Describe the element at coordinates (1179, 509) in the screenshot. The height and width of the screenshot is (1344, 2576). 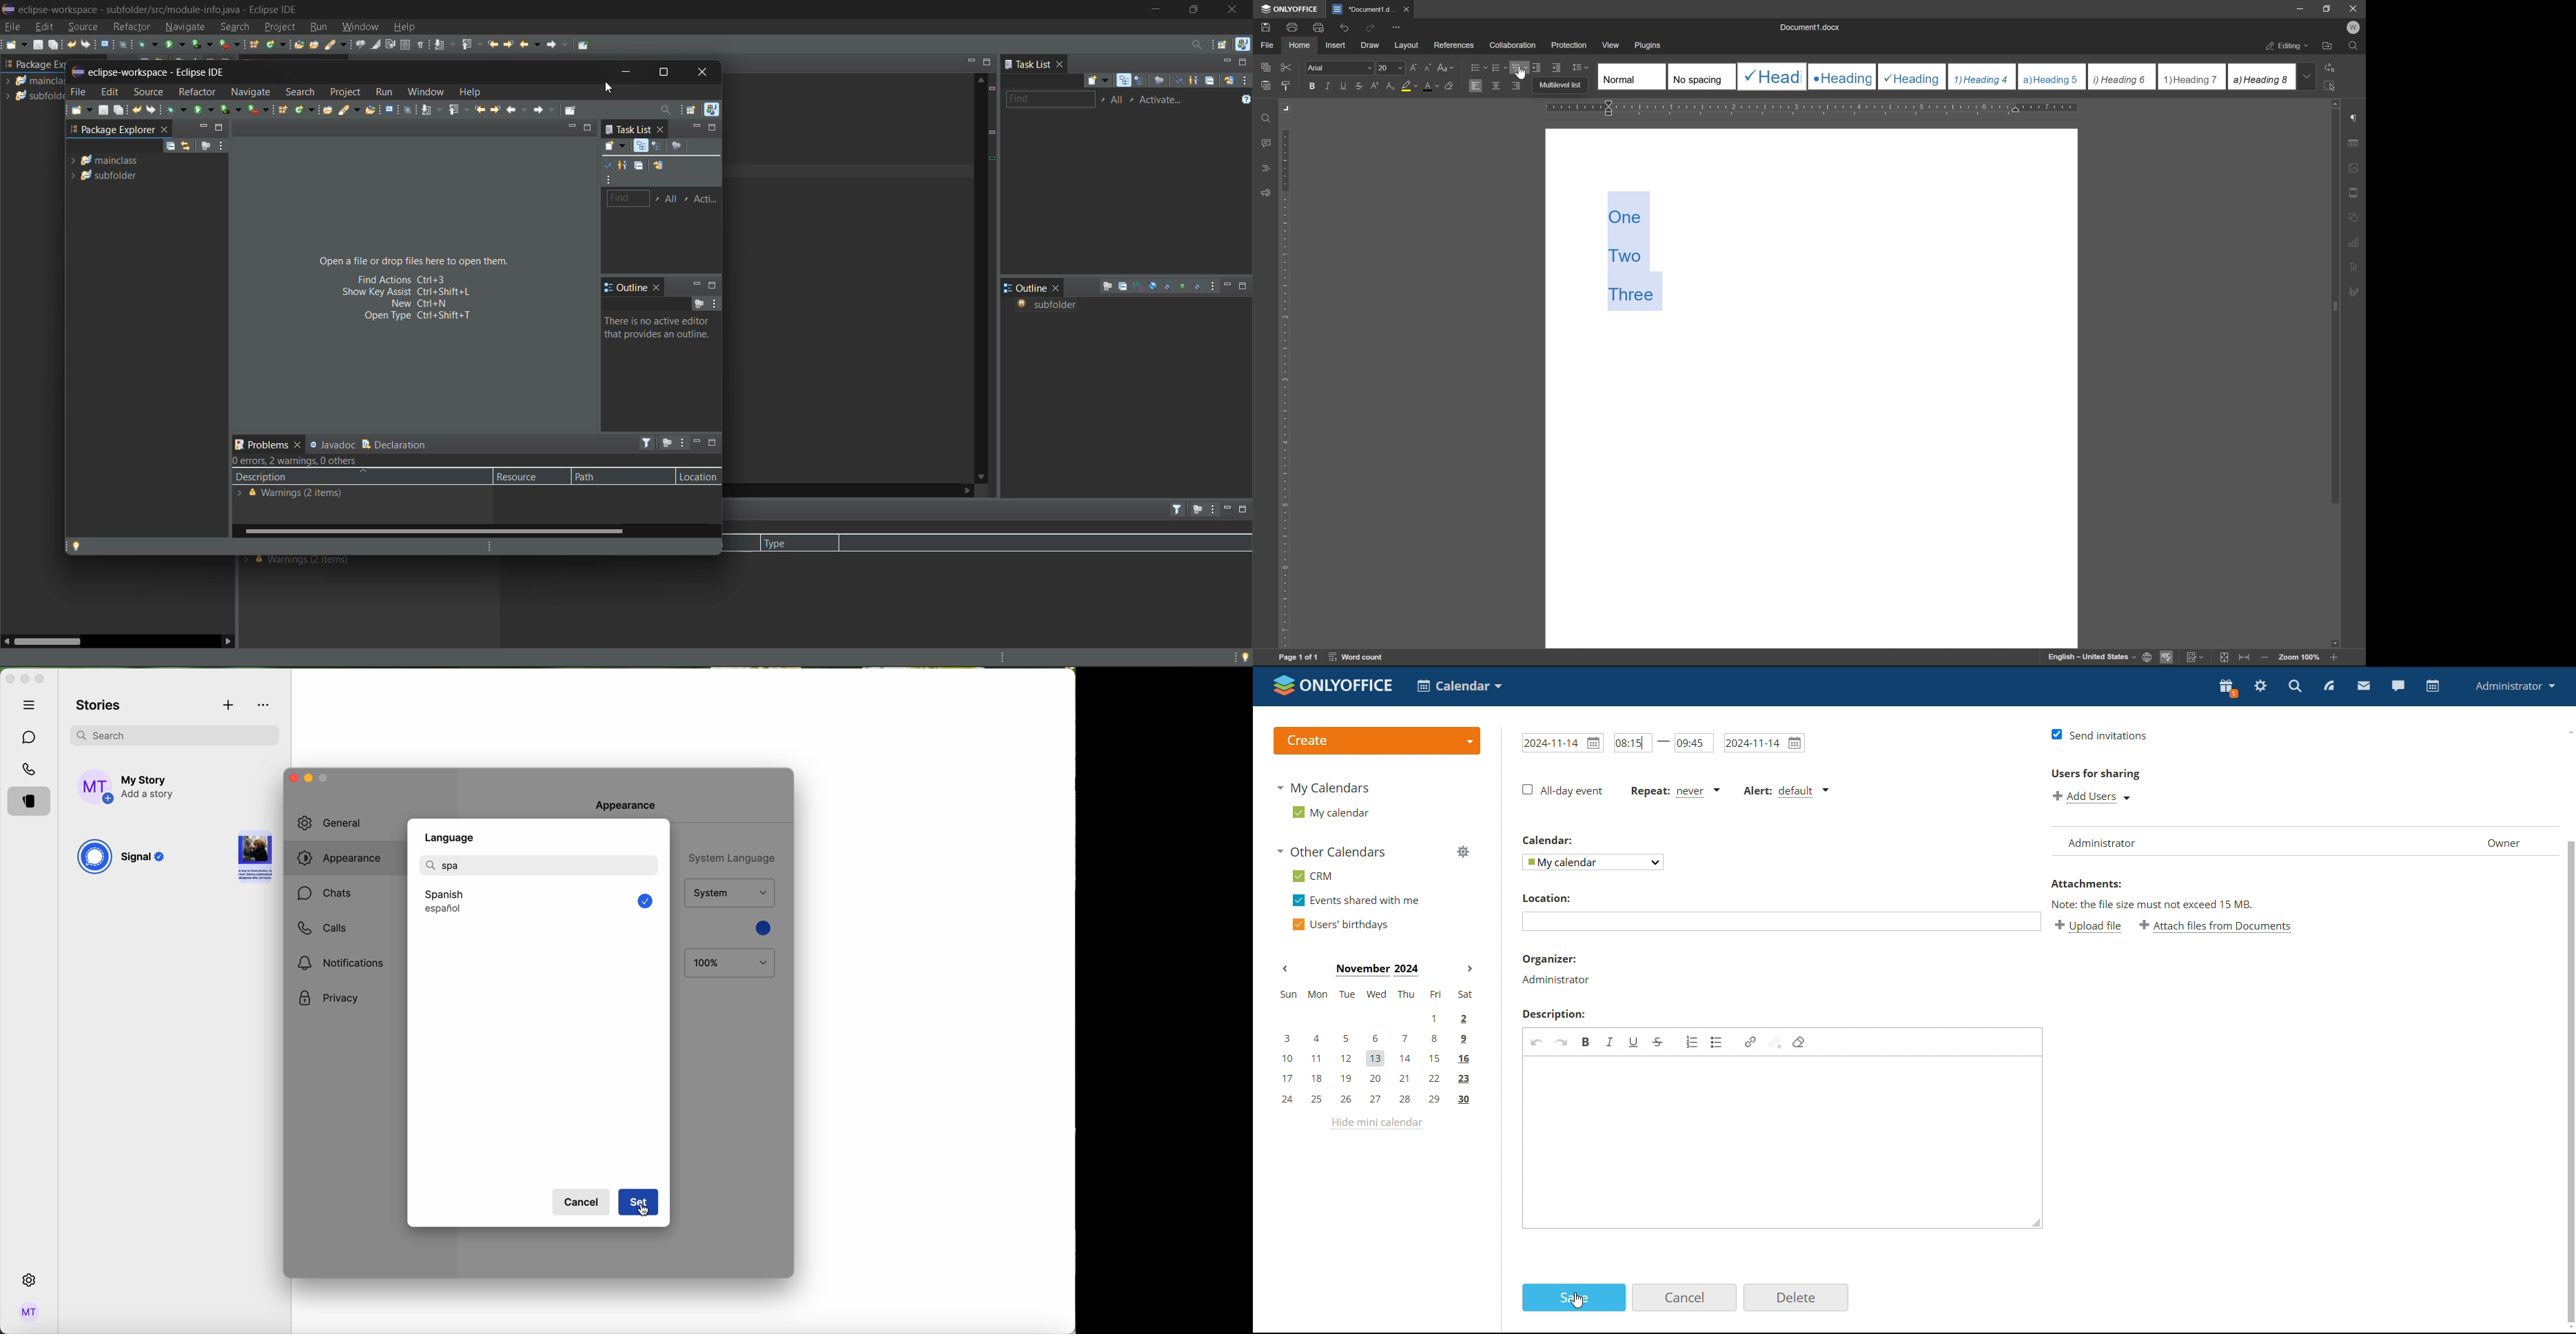
I see `filters` at that location.